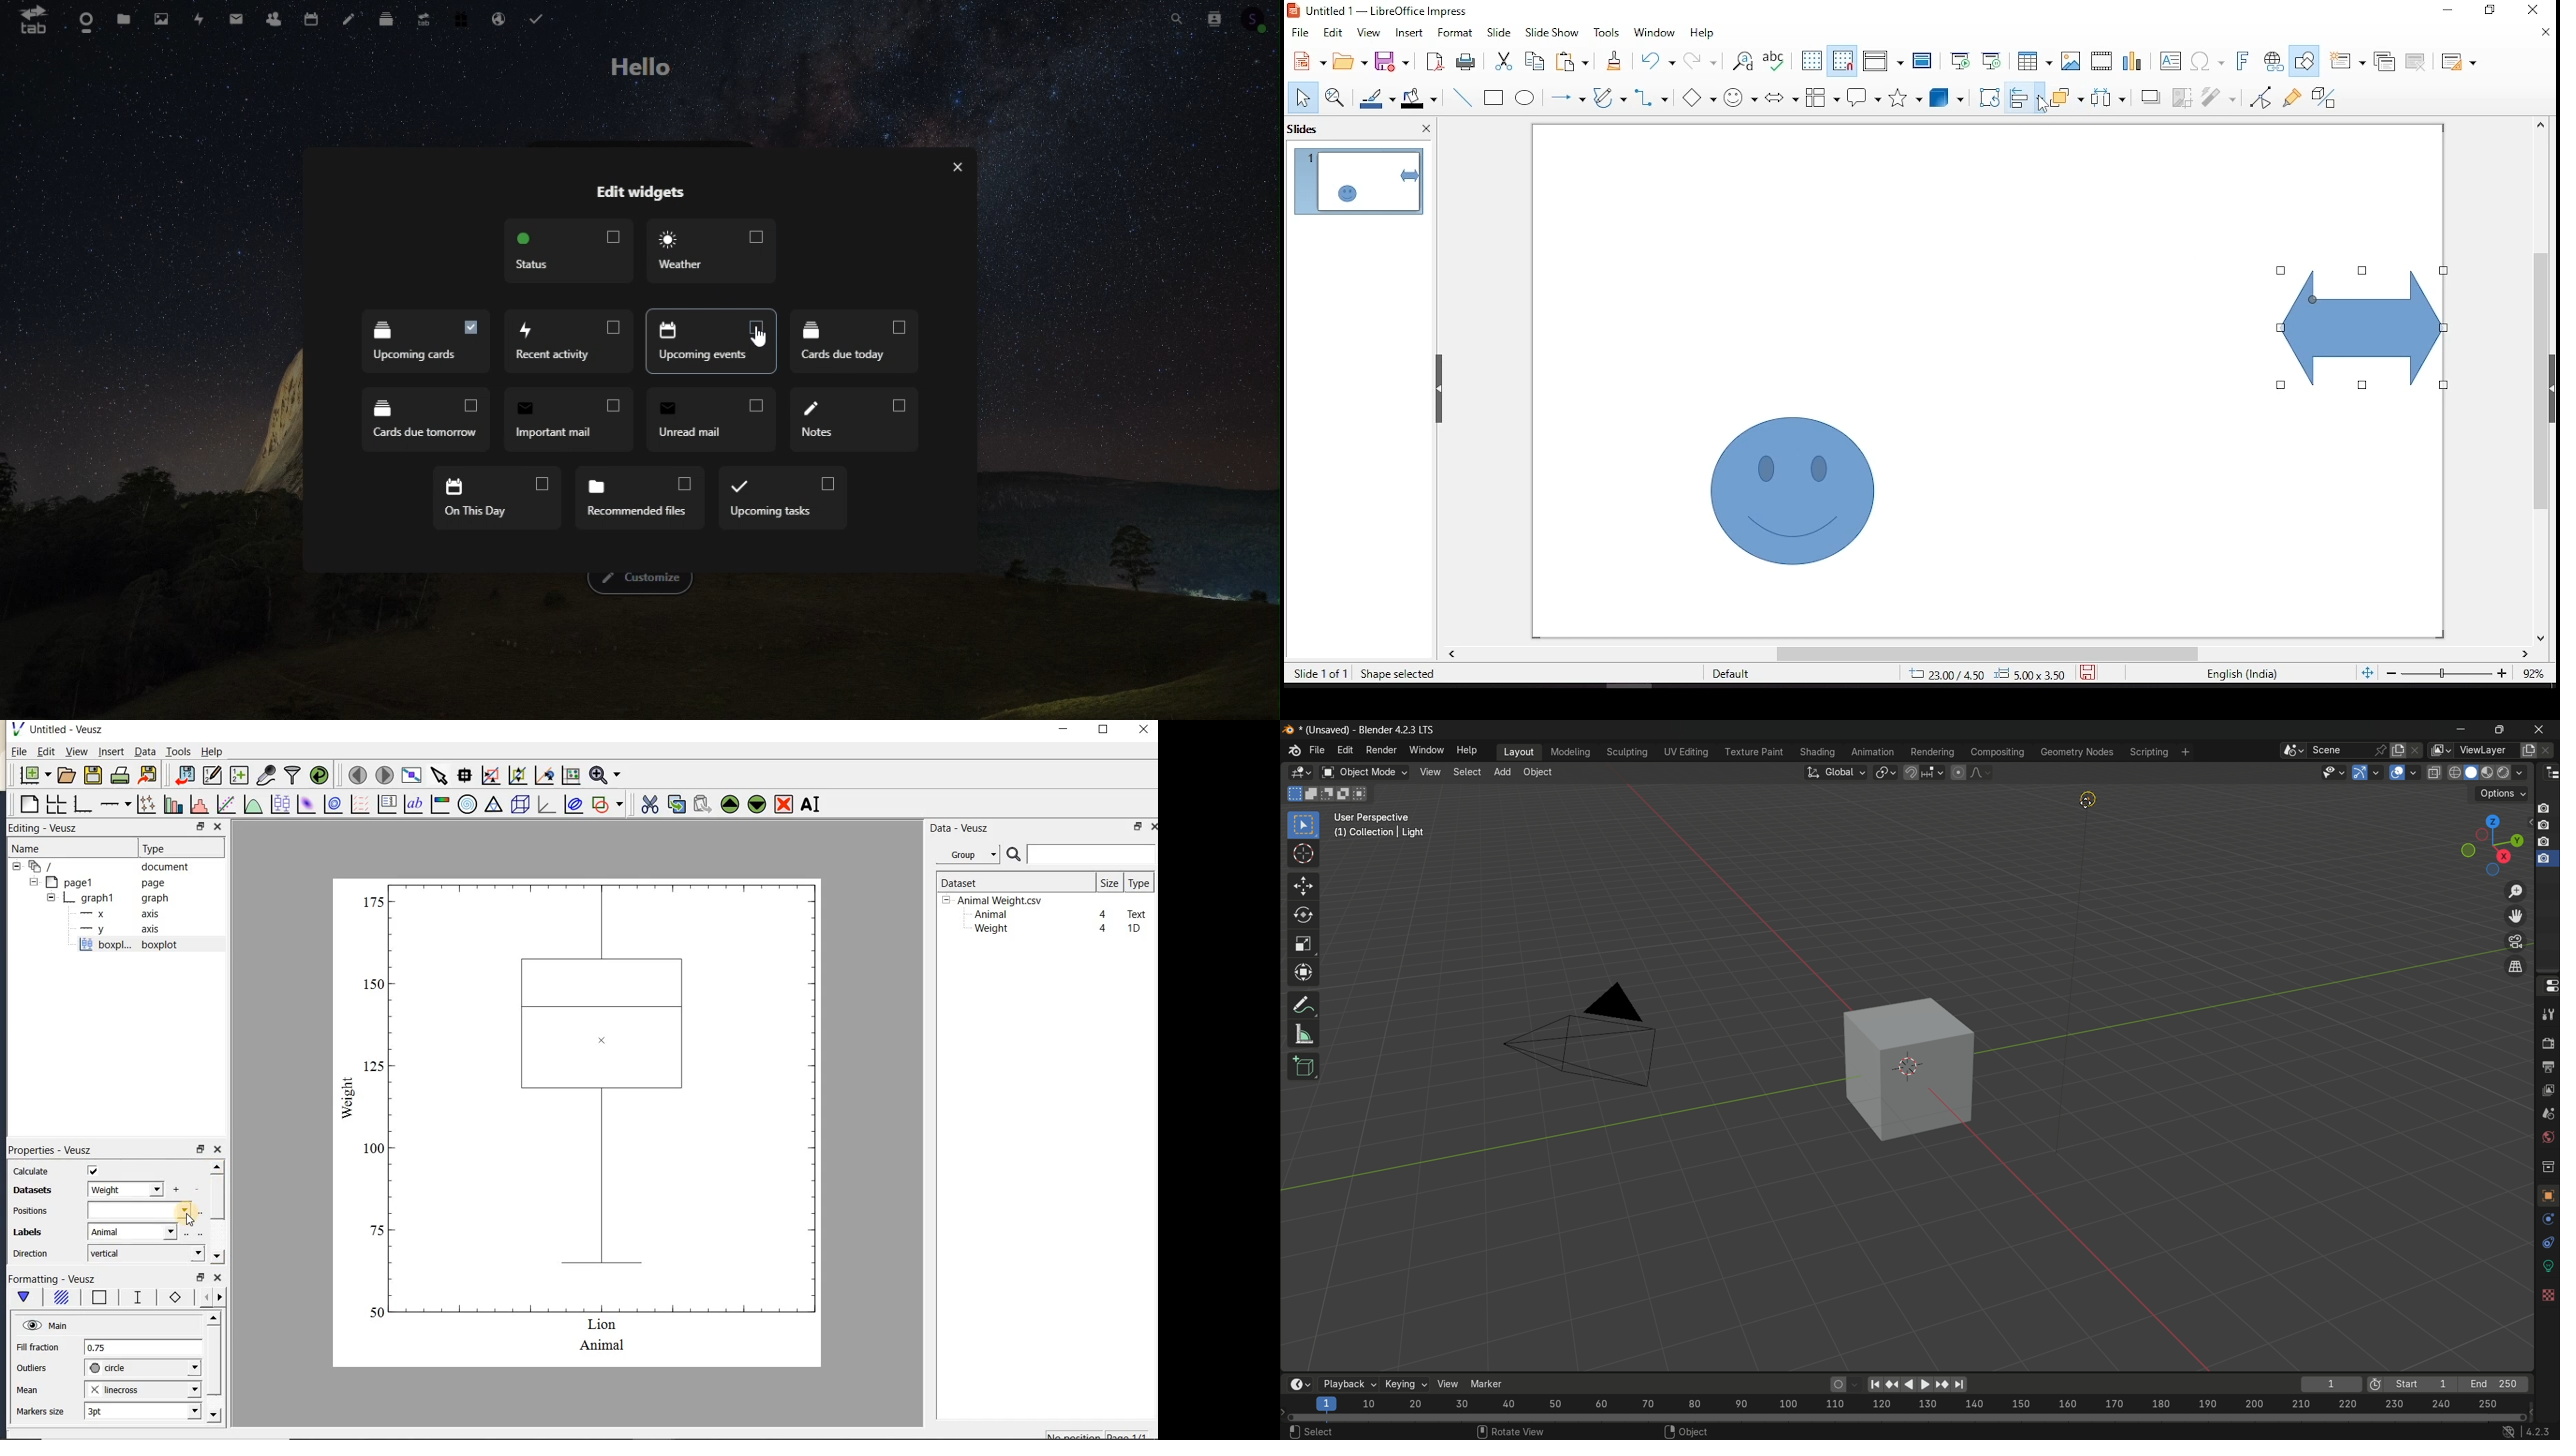 The image size is (2576, 1456). What do you see at coordinates (1358, 181) in the screenshot?
I see `slide 1` at bounding box center [1358, 181].